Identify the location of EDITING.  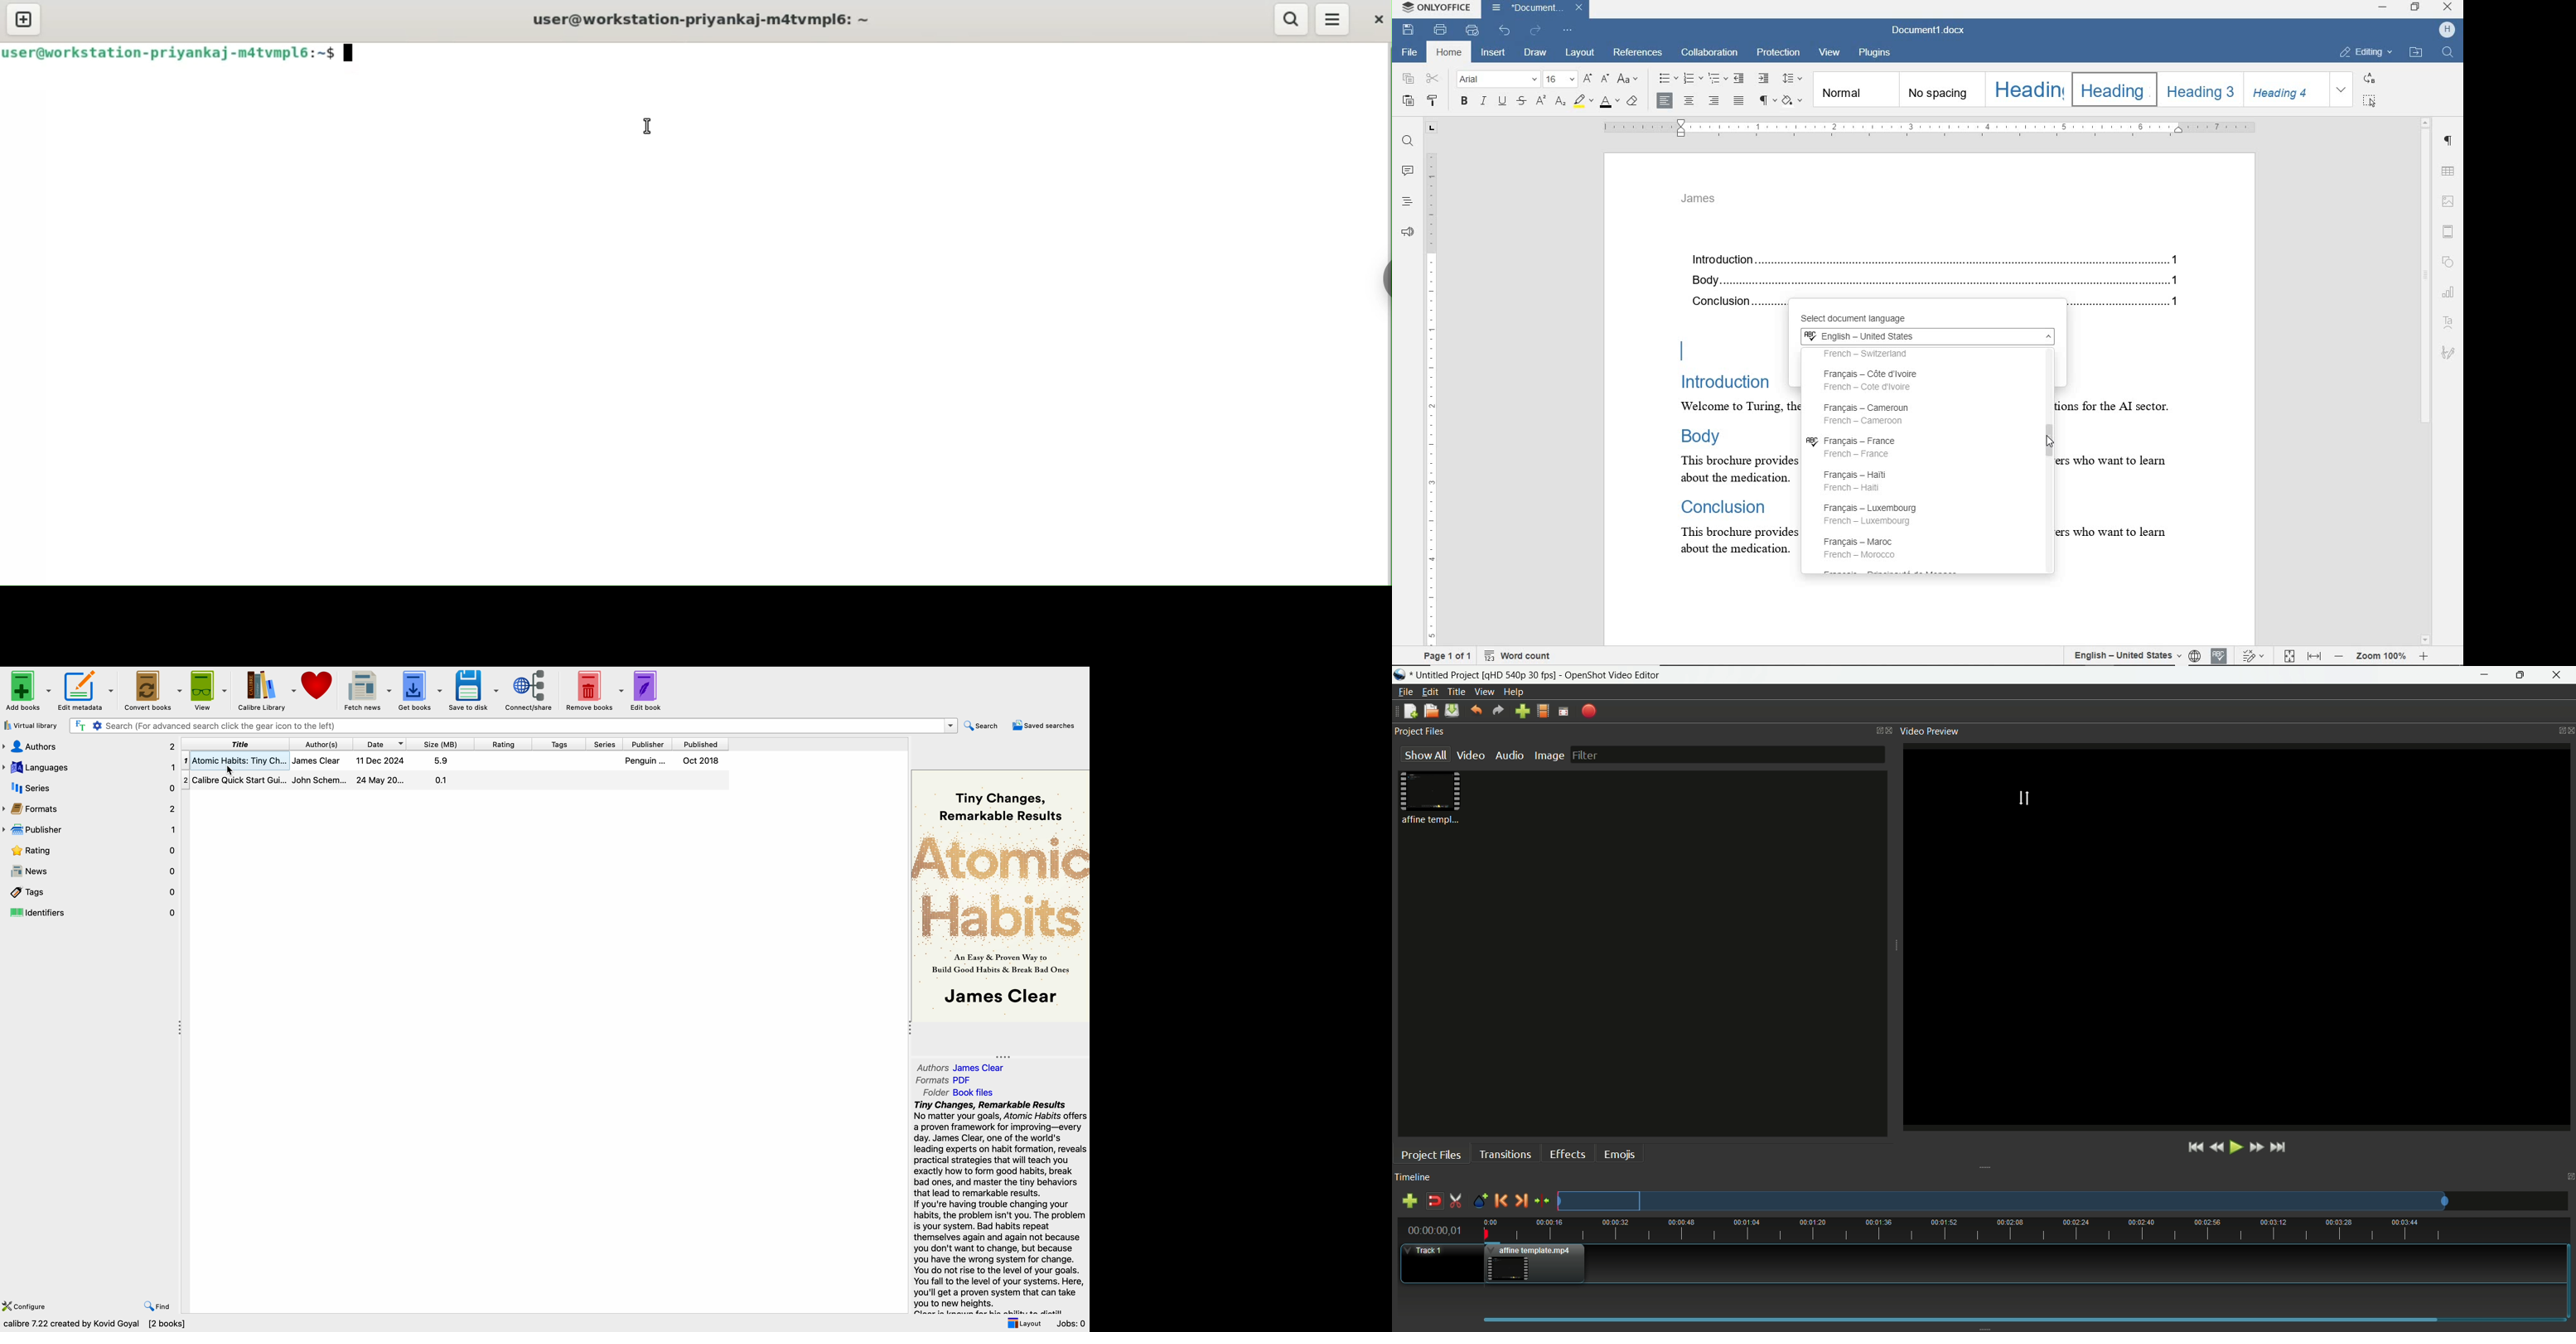
(2367, 53).